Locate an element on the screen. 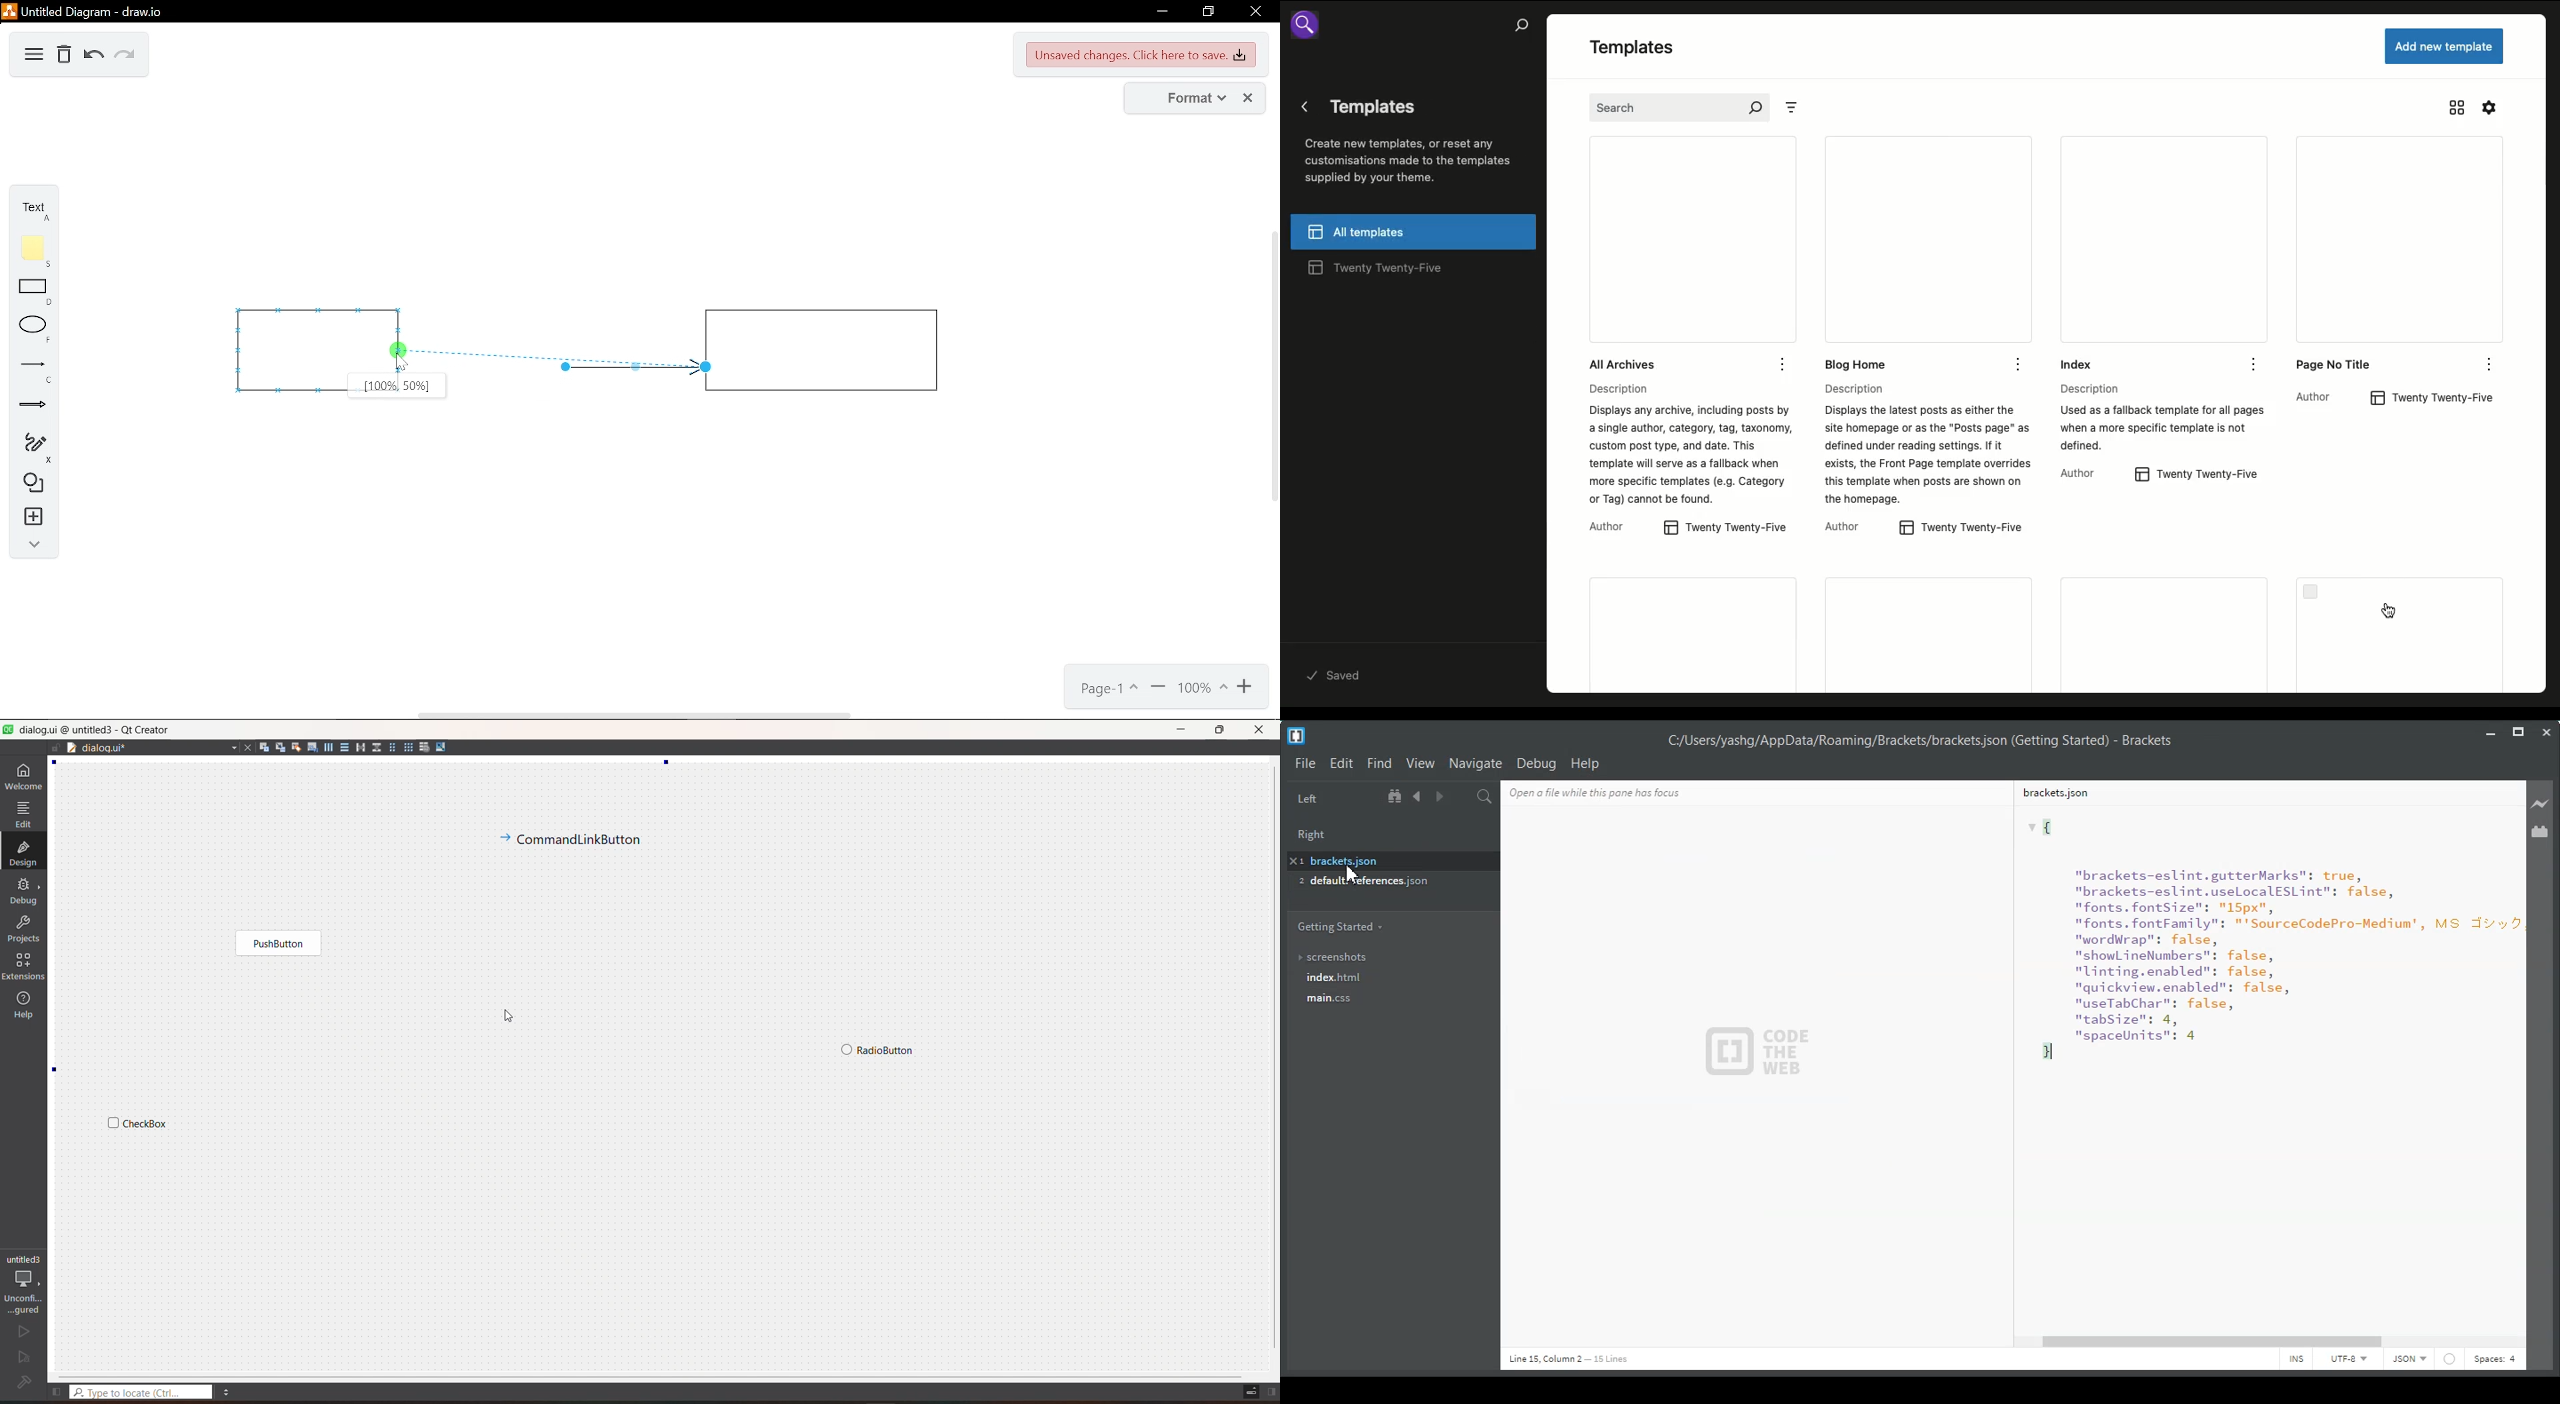 This screenshot has height=1428, width=2576. show left sidebar is located at coordinates (58, 1392).